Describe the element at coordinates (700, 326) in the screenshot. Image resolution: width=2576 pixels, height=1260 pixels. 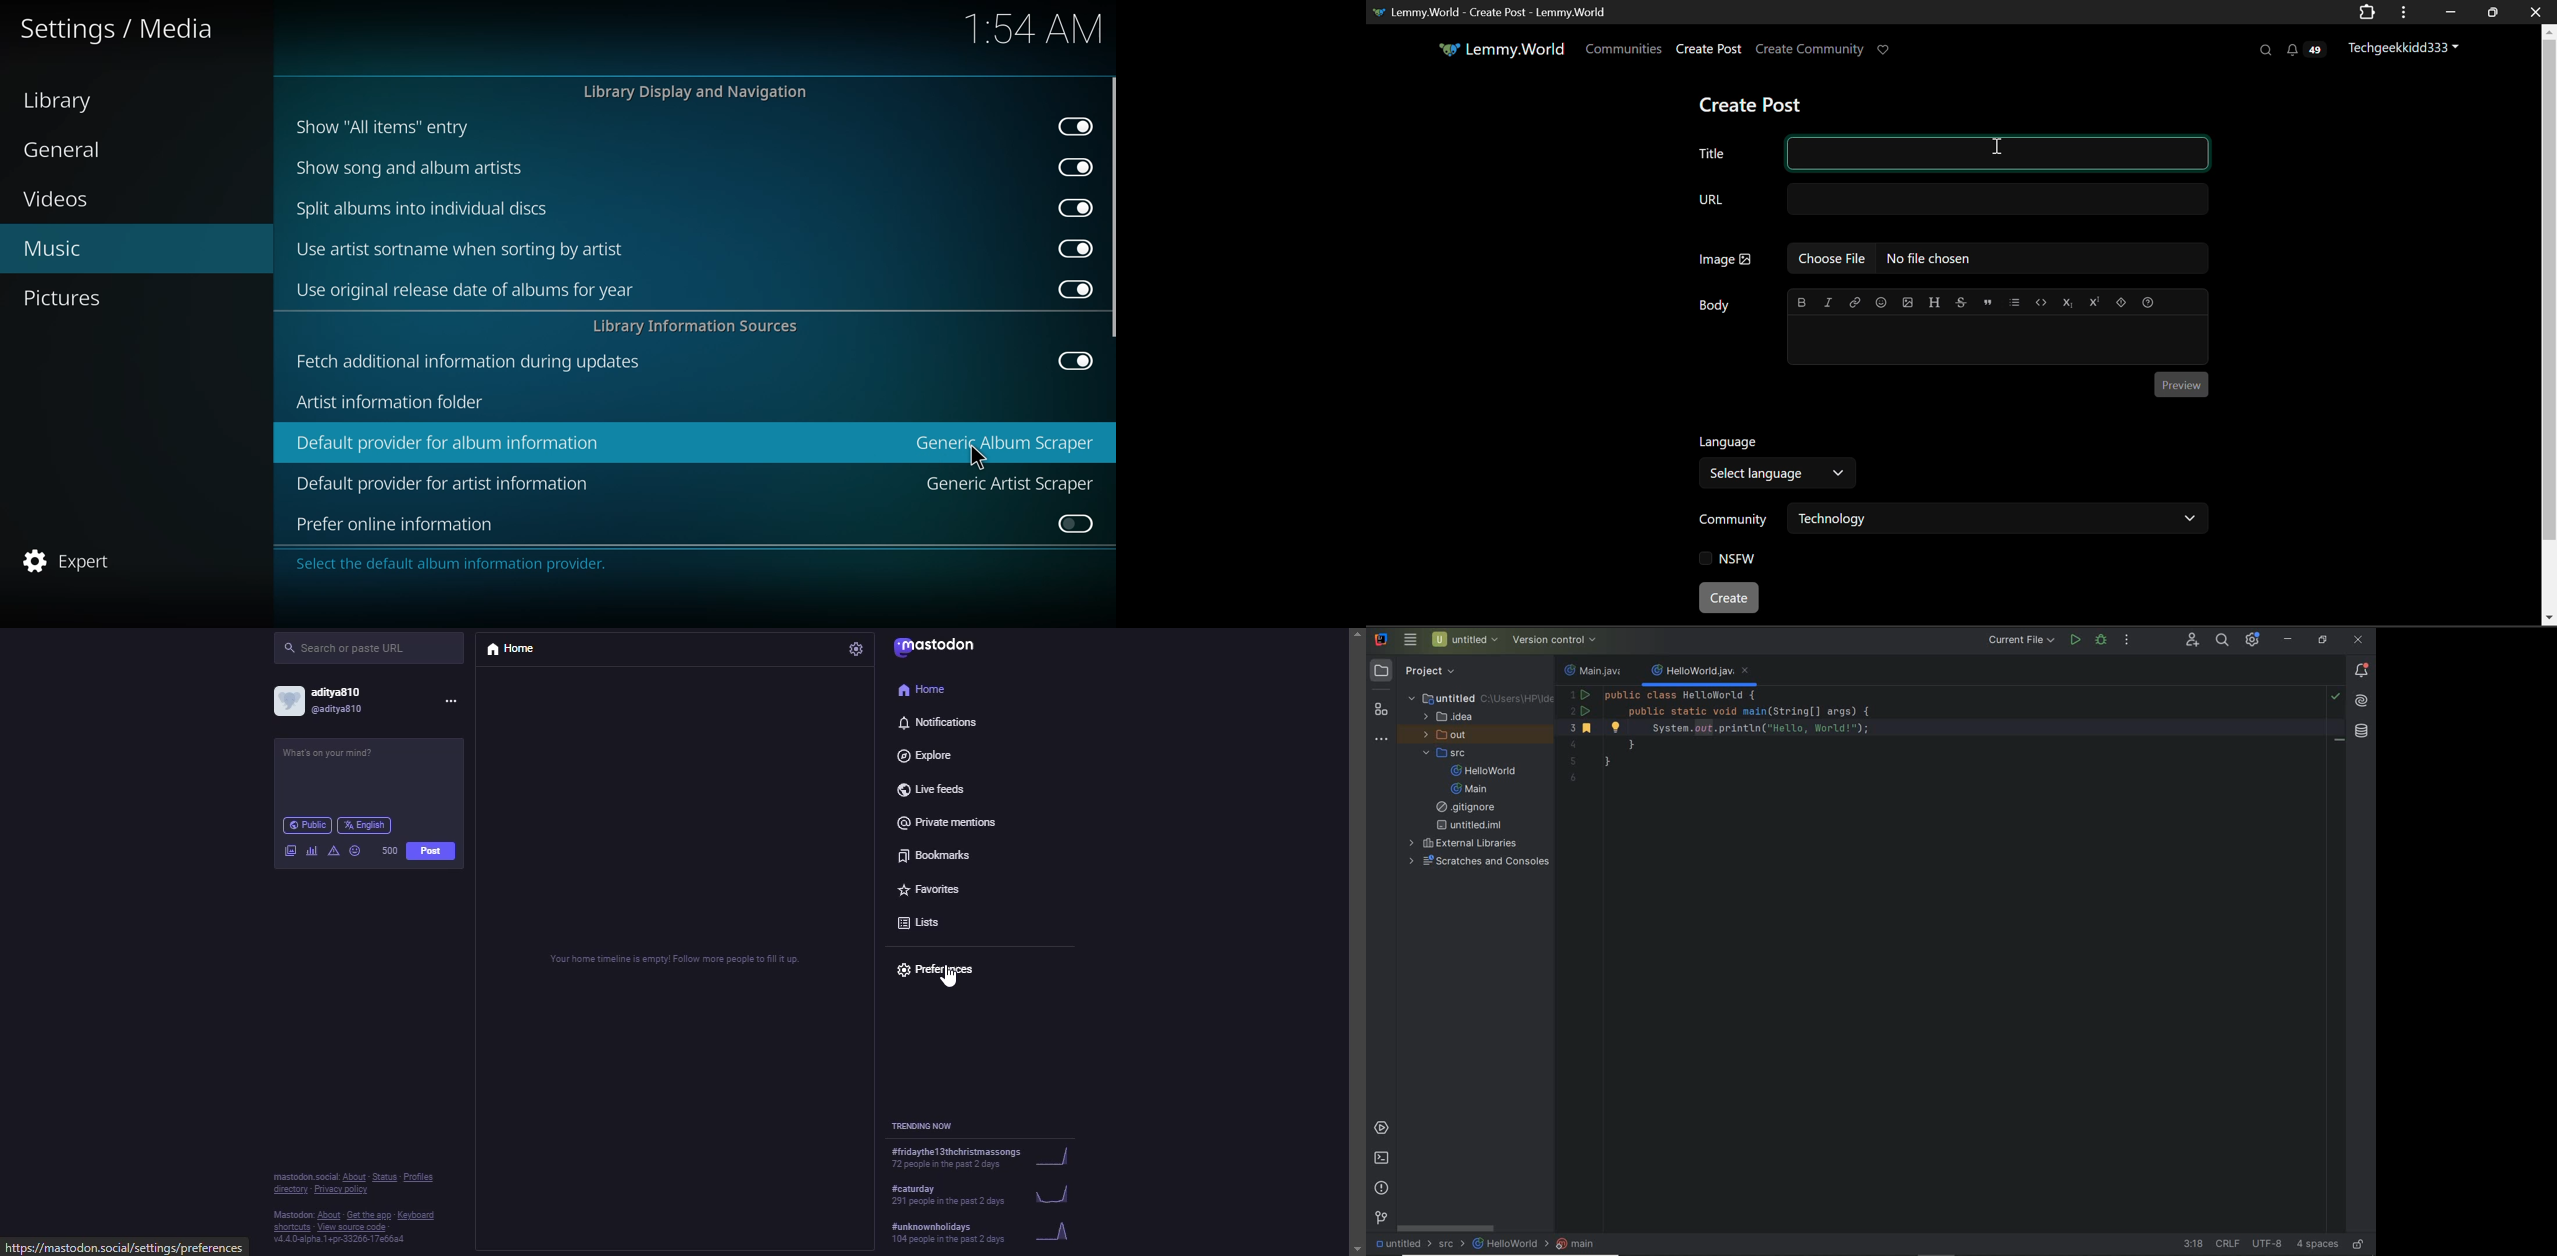
I see `library info sources` at that location.